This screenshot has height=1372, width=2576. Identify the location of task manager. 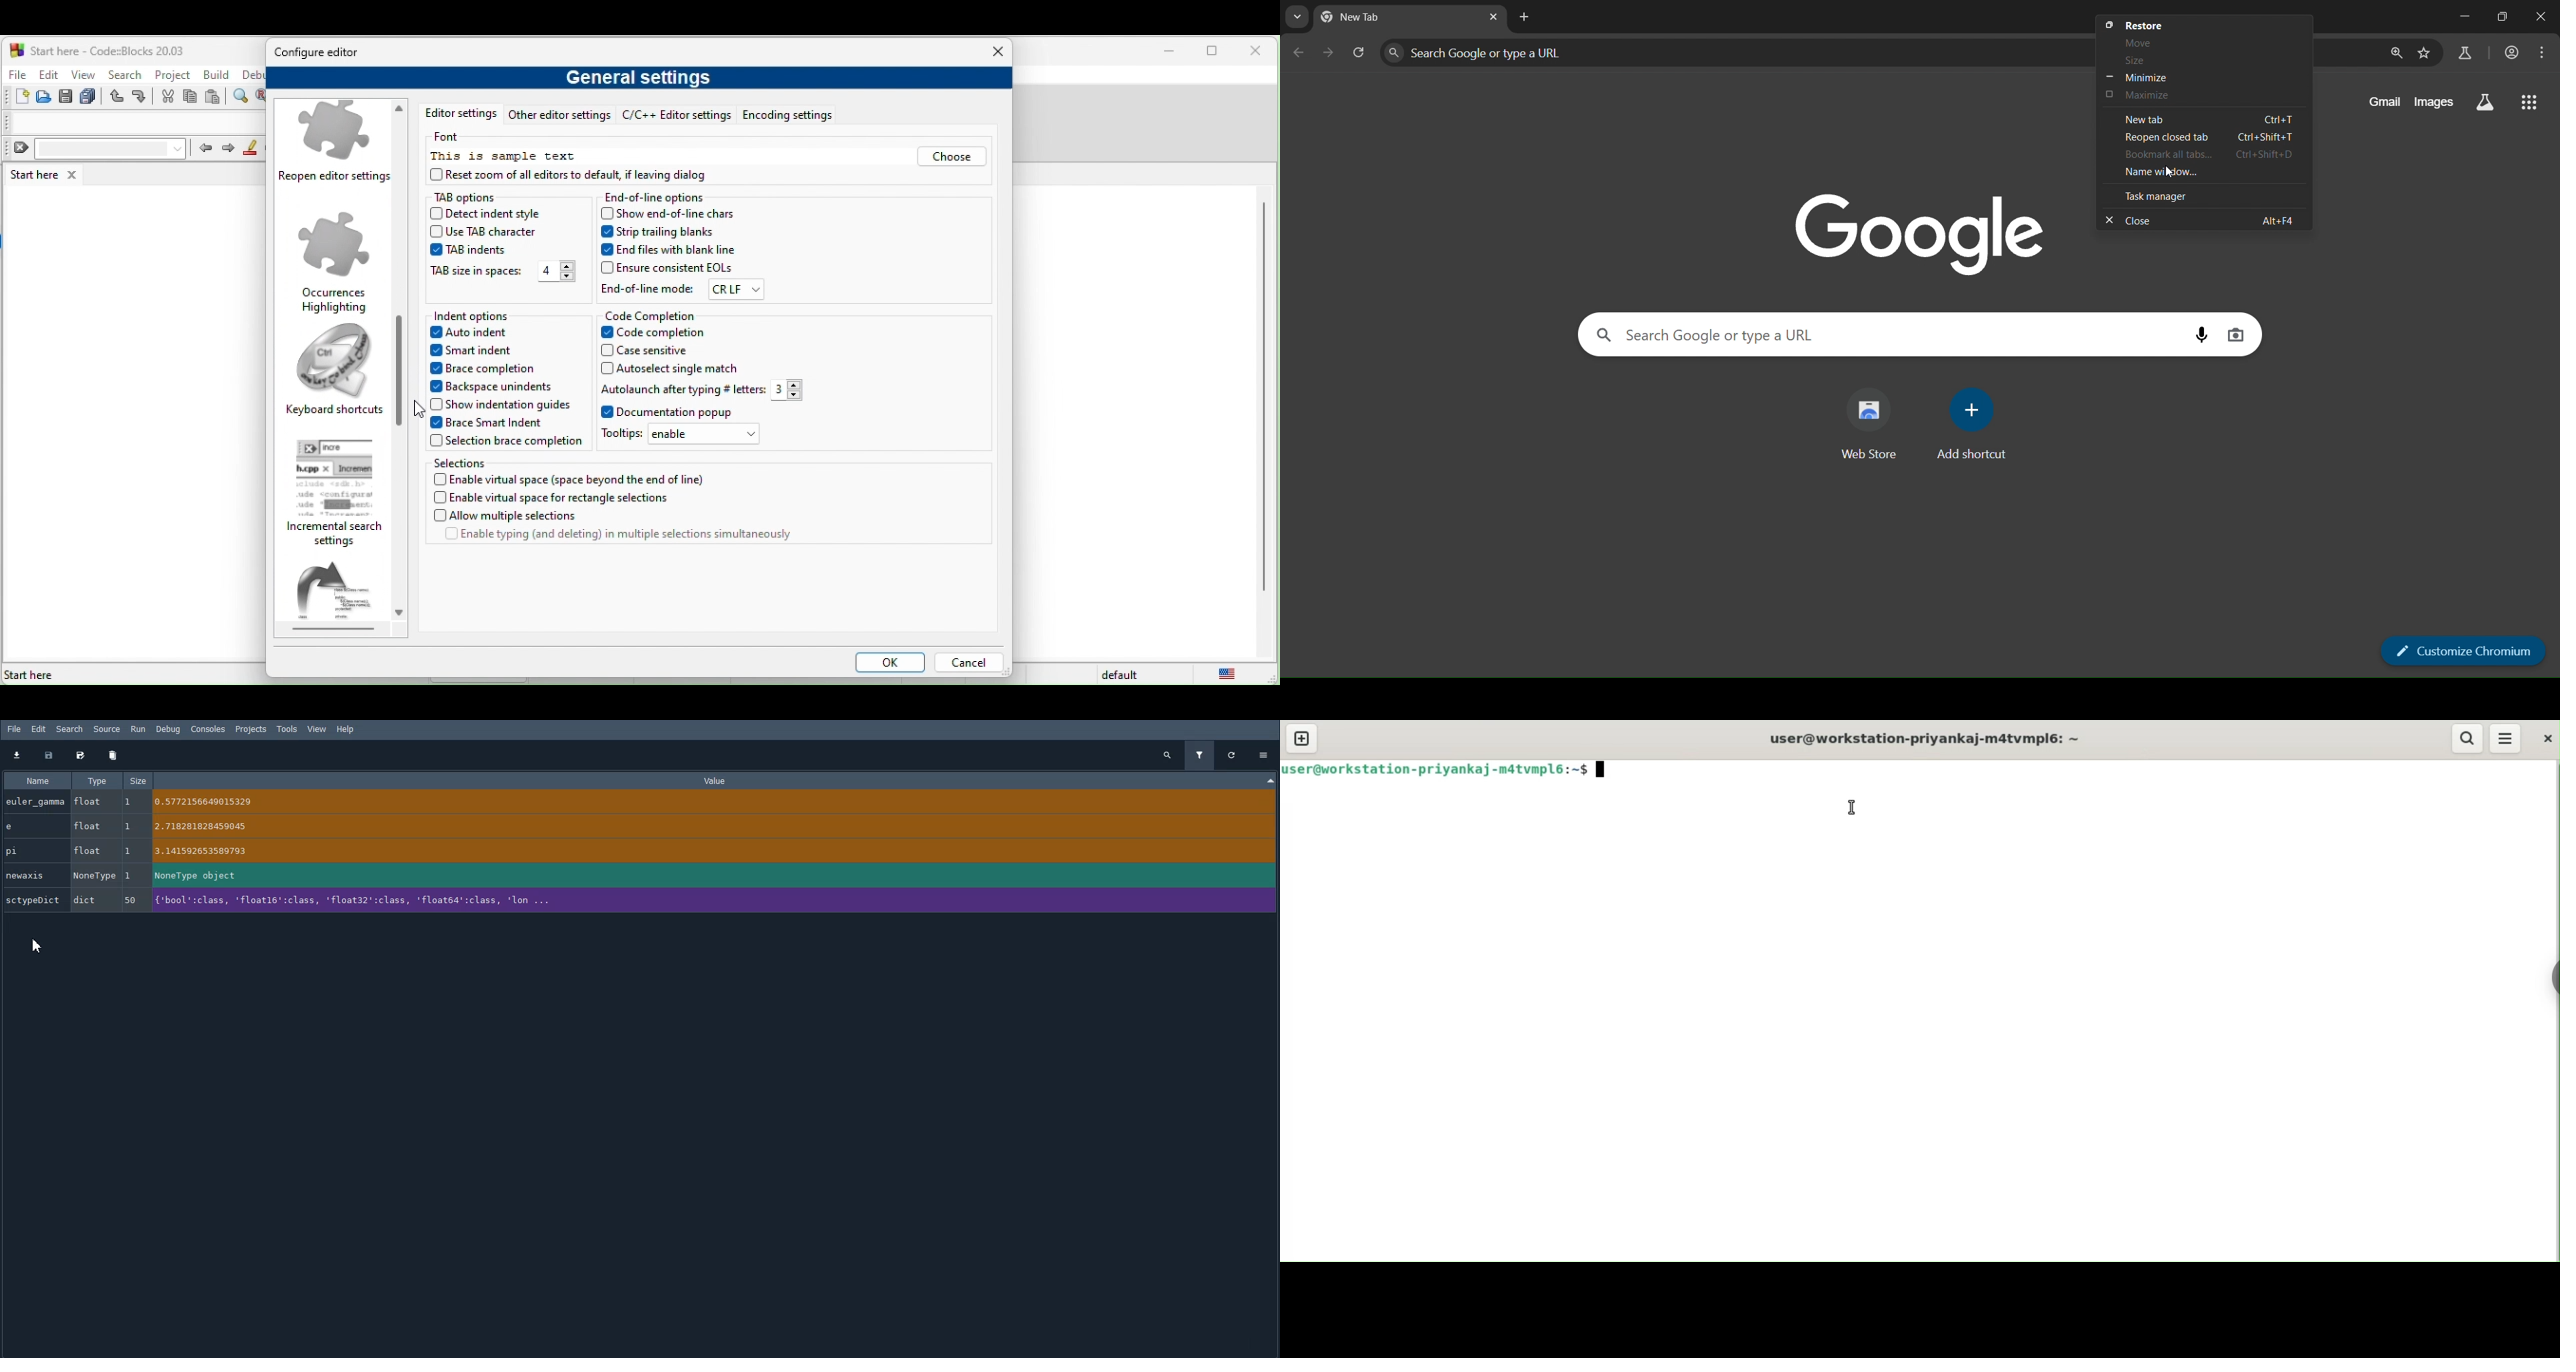
(2160, 197).